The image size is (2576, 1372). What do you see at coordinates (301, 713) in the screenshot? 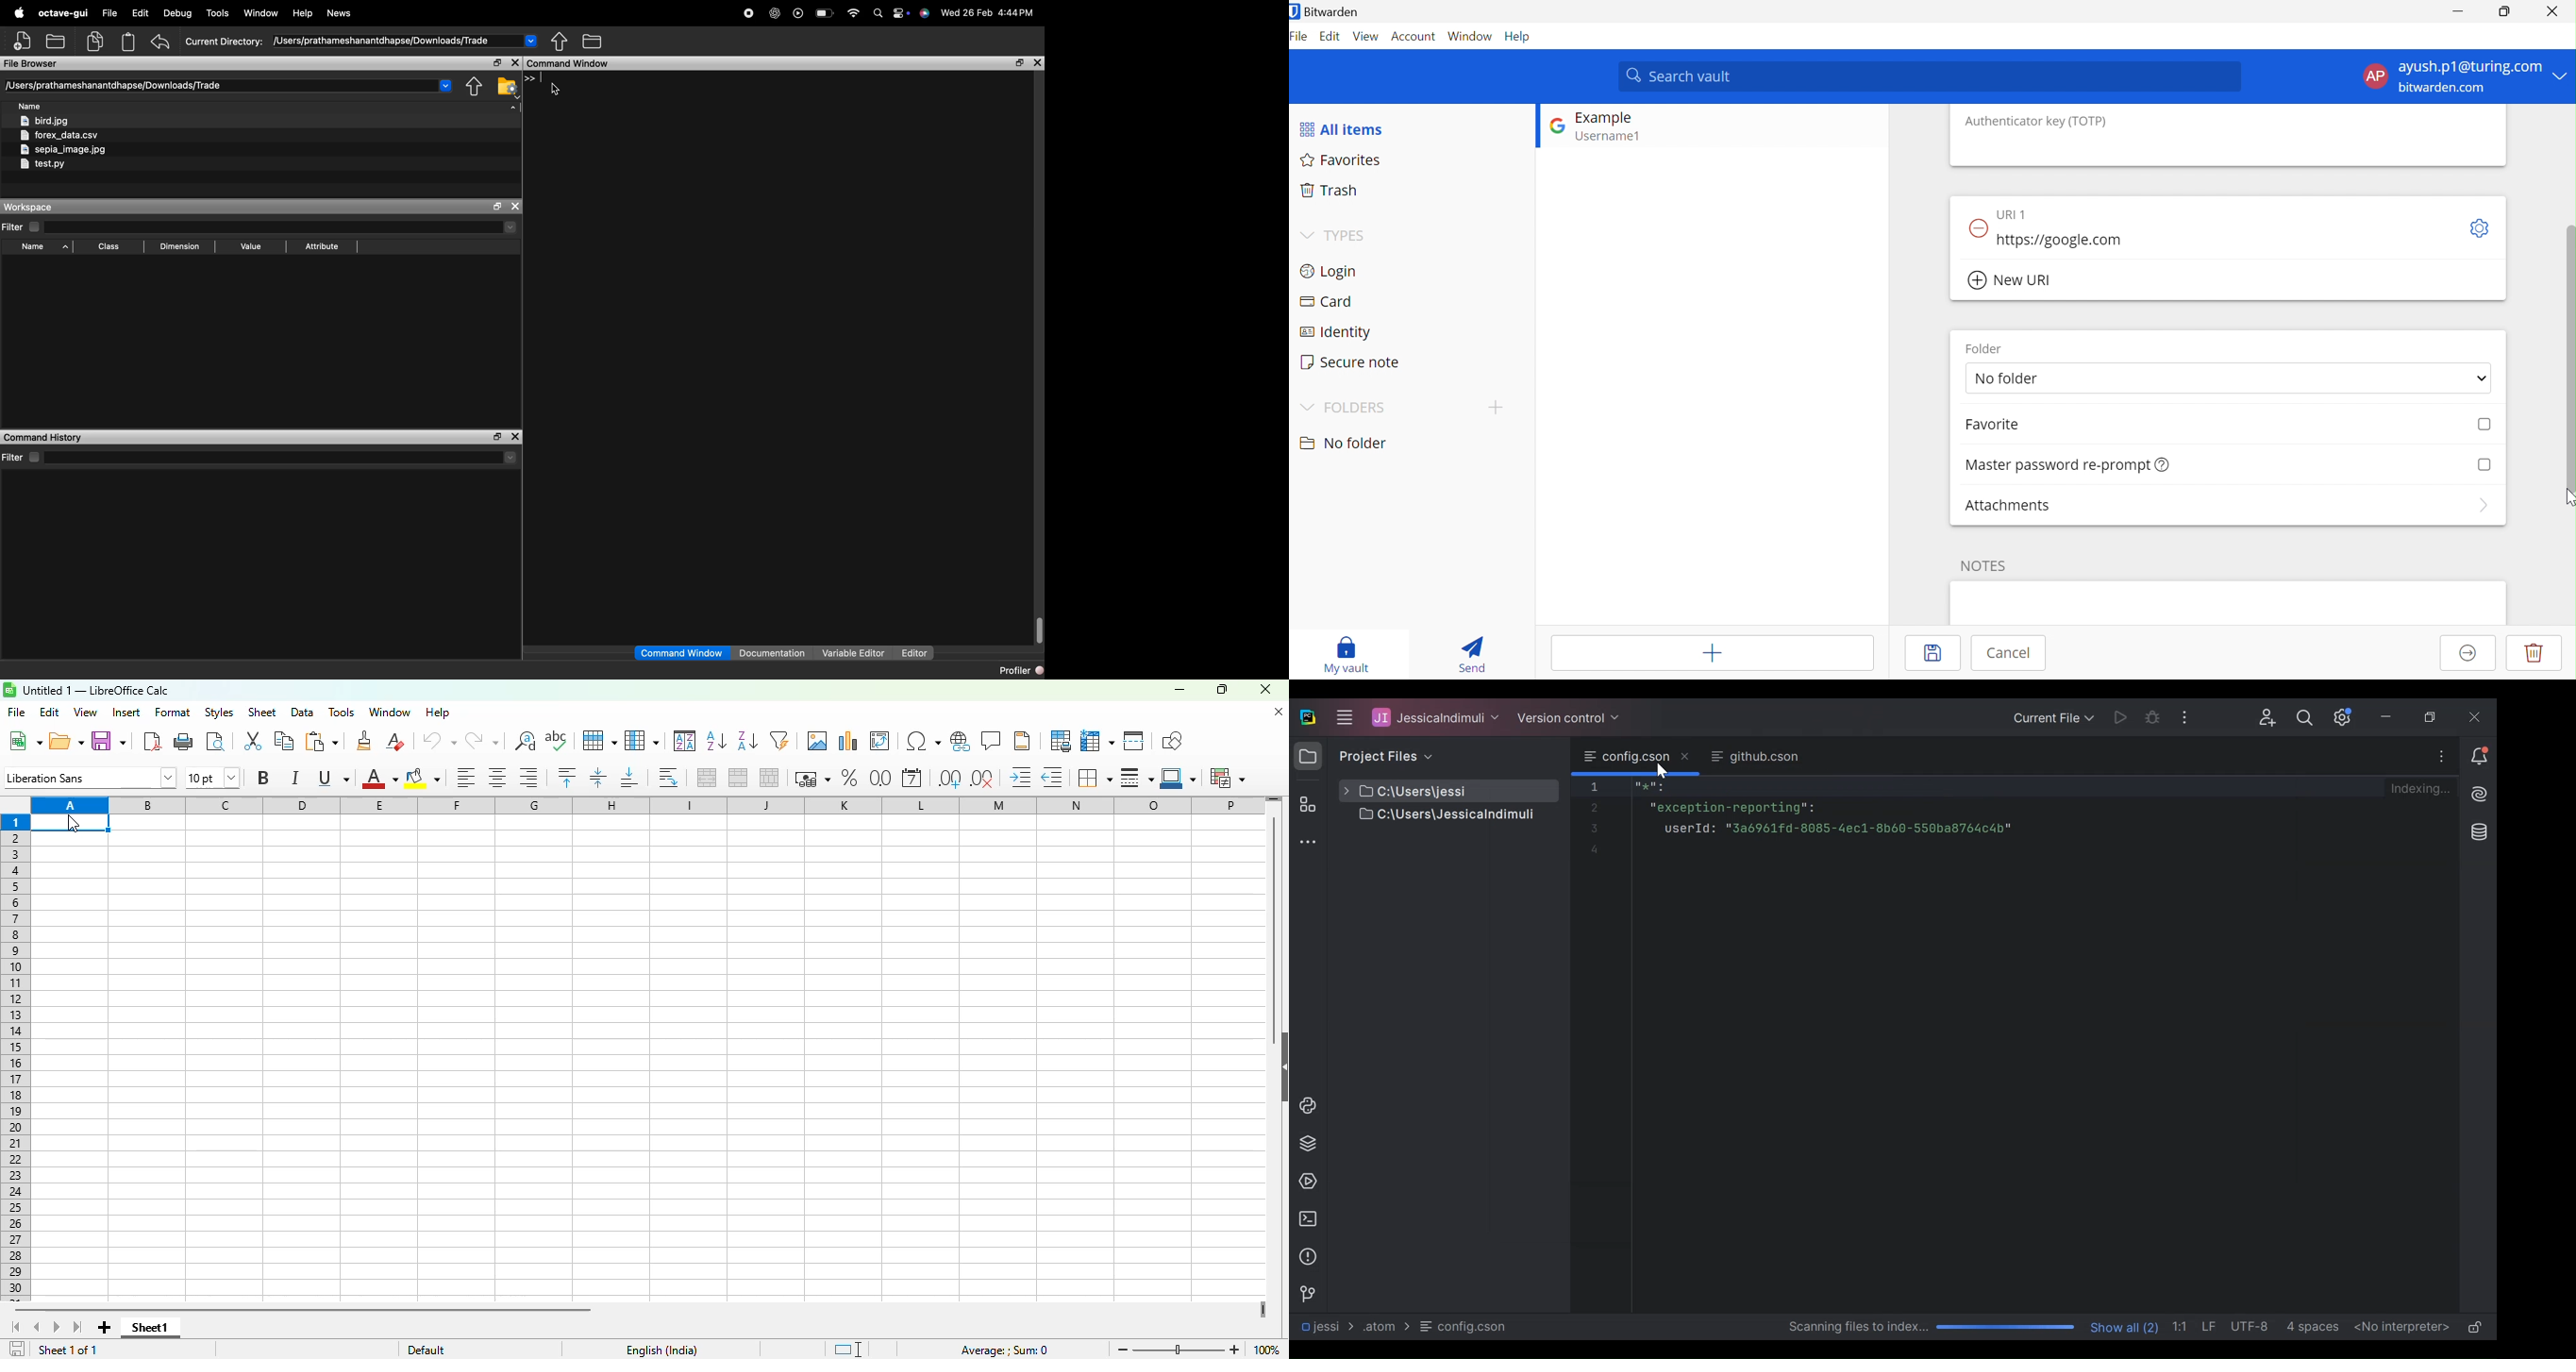
I see `data` at bounding box center [301, 713].